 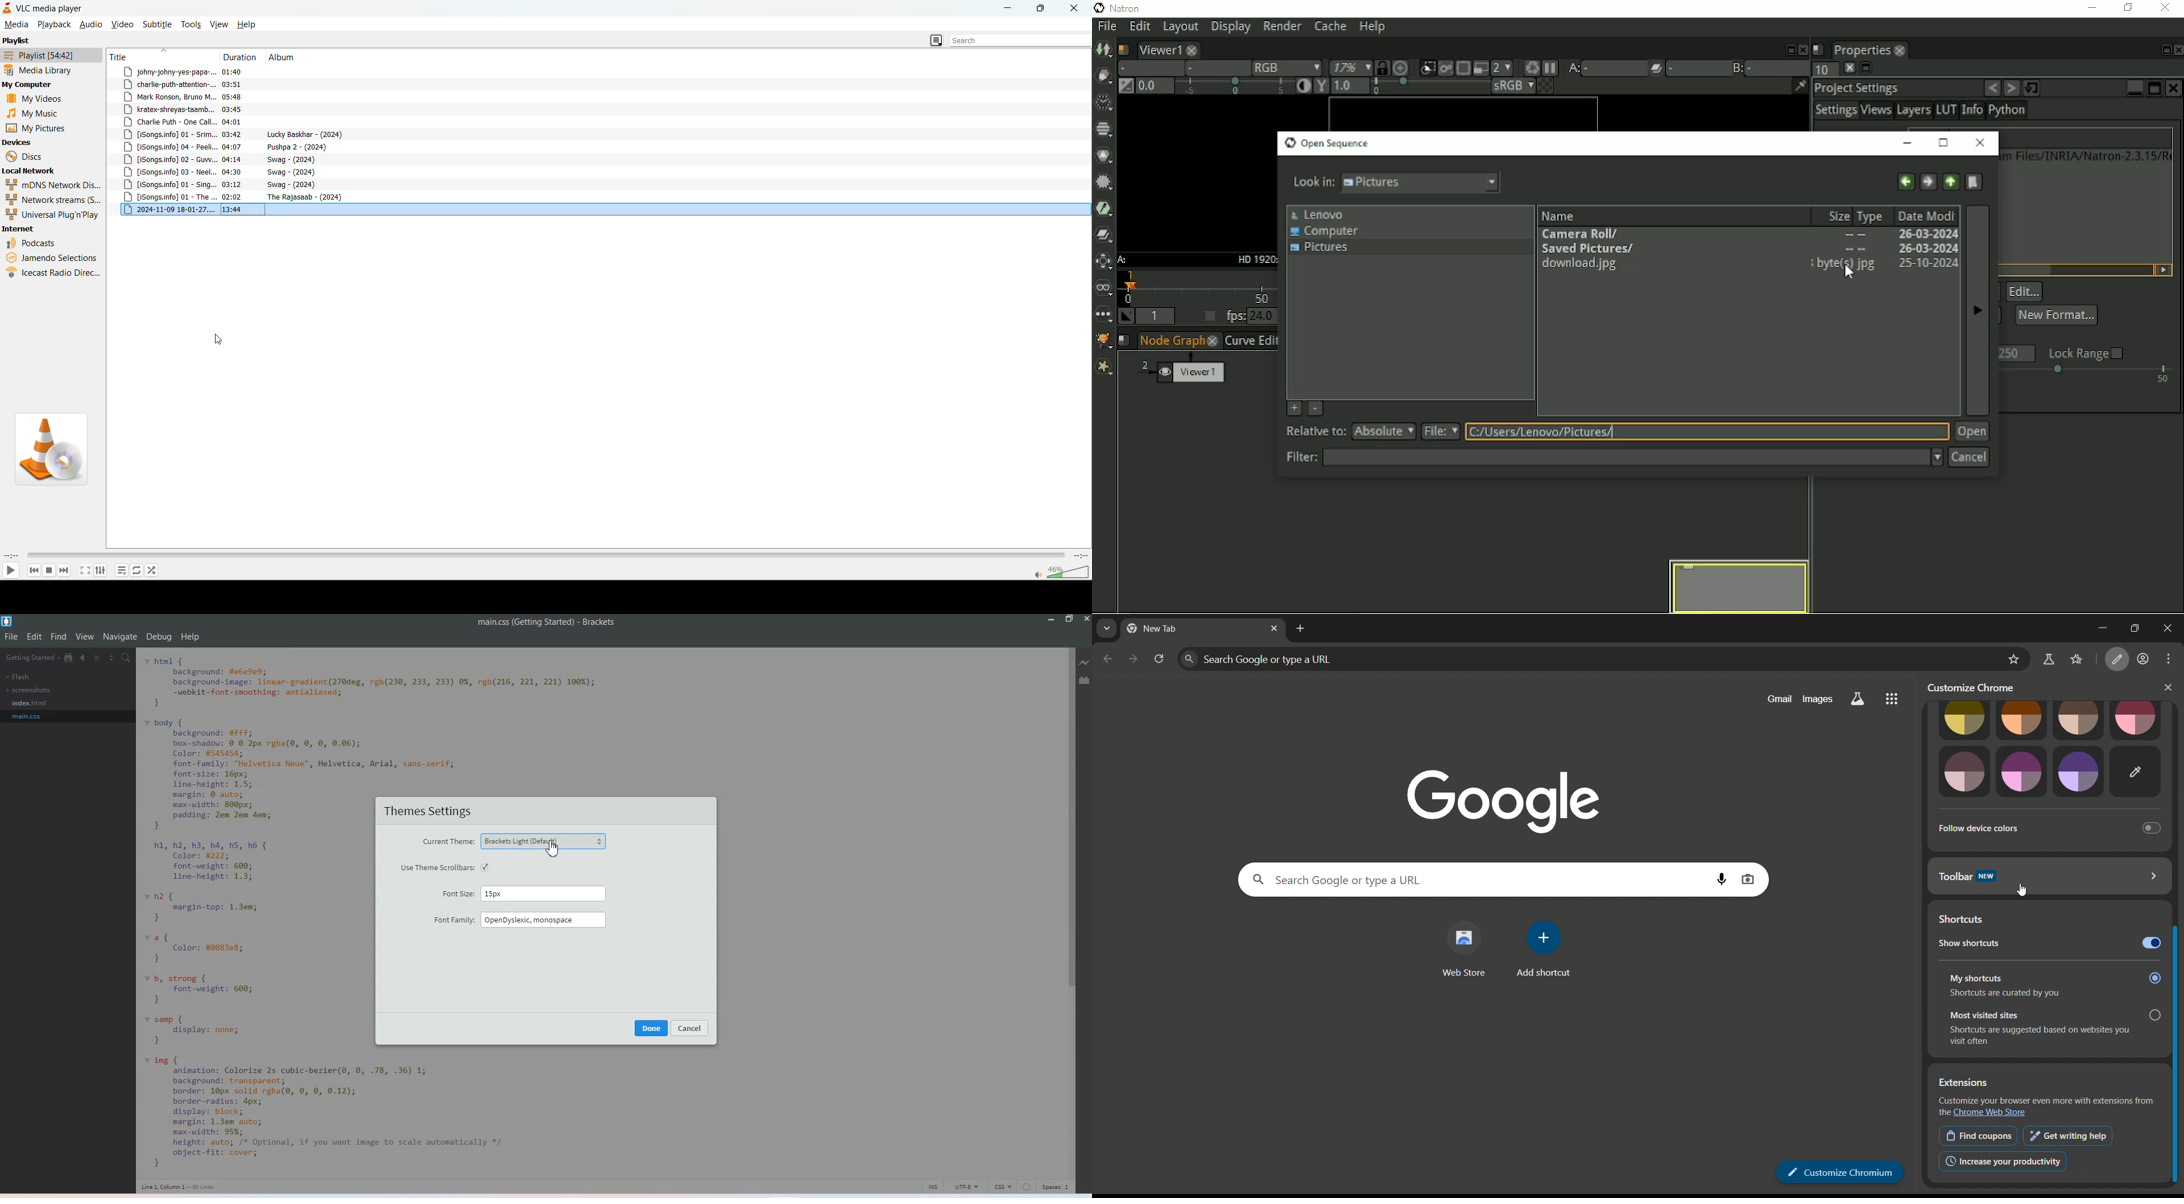 What do you see at coordinates (547, 623) in the screenshot?
I see `File name` at bounding box center [547, 623].